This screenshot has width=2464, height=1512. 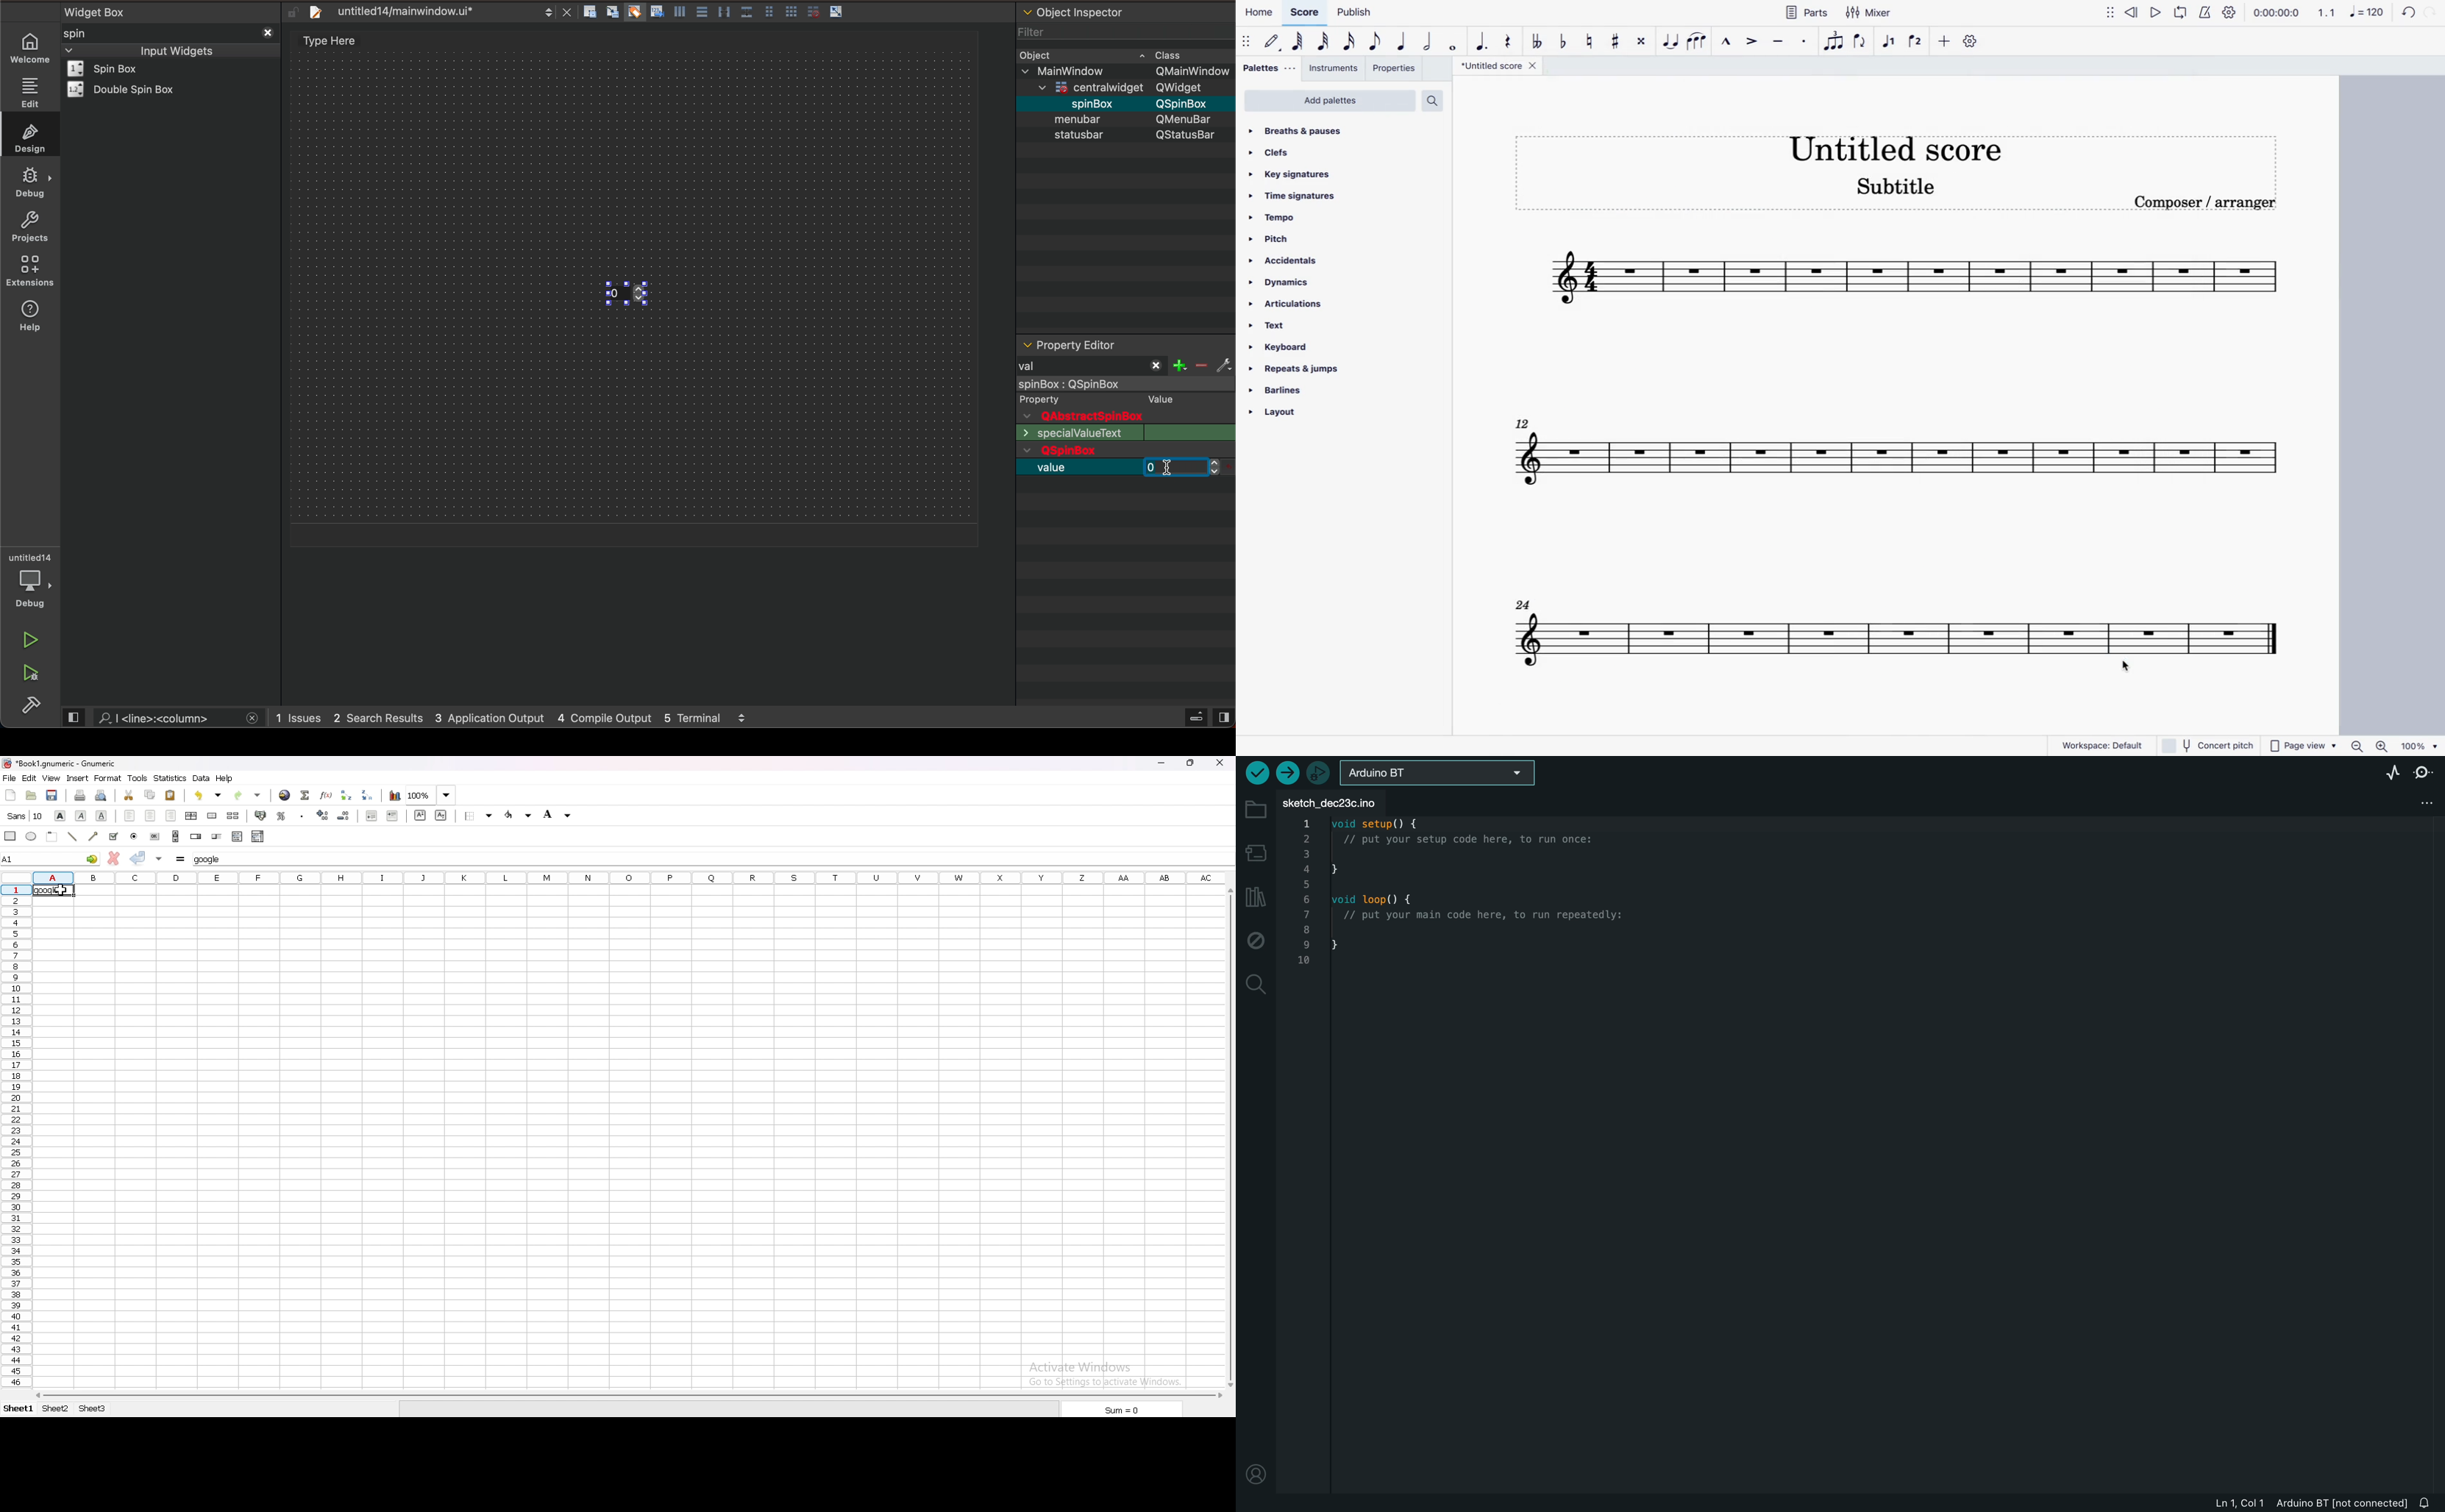 I want to click on slider, so click(x=216, y=836).